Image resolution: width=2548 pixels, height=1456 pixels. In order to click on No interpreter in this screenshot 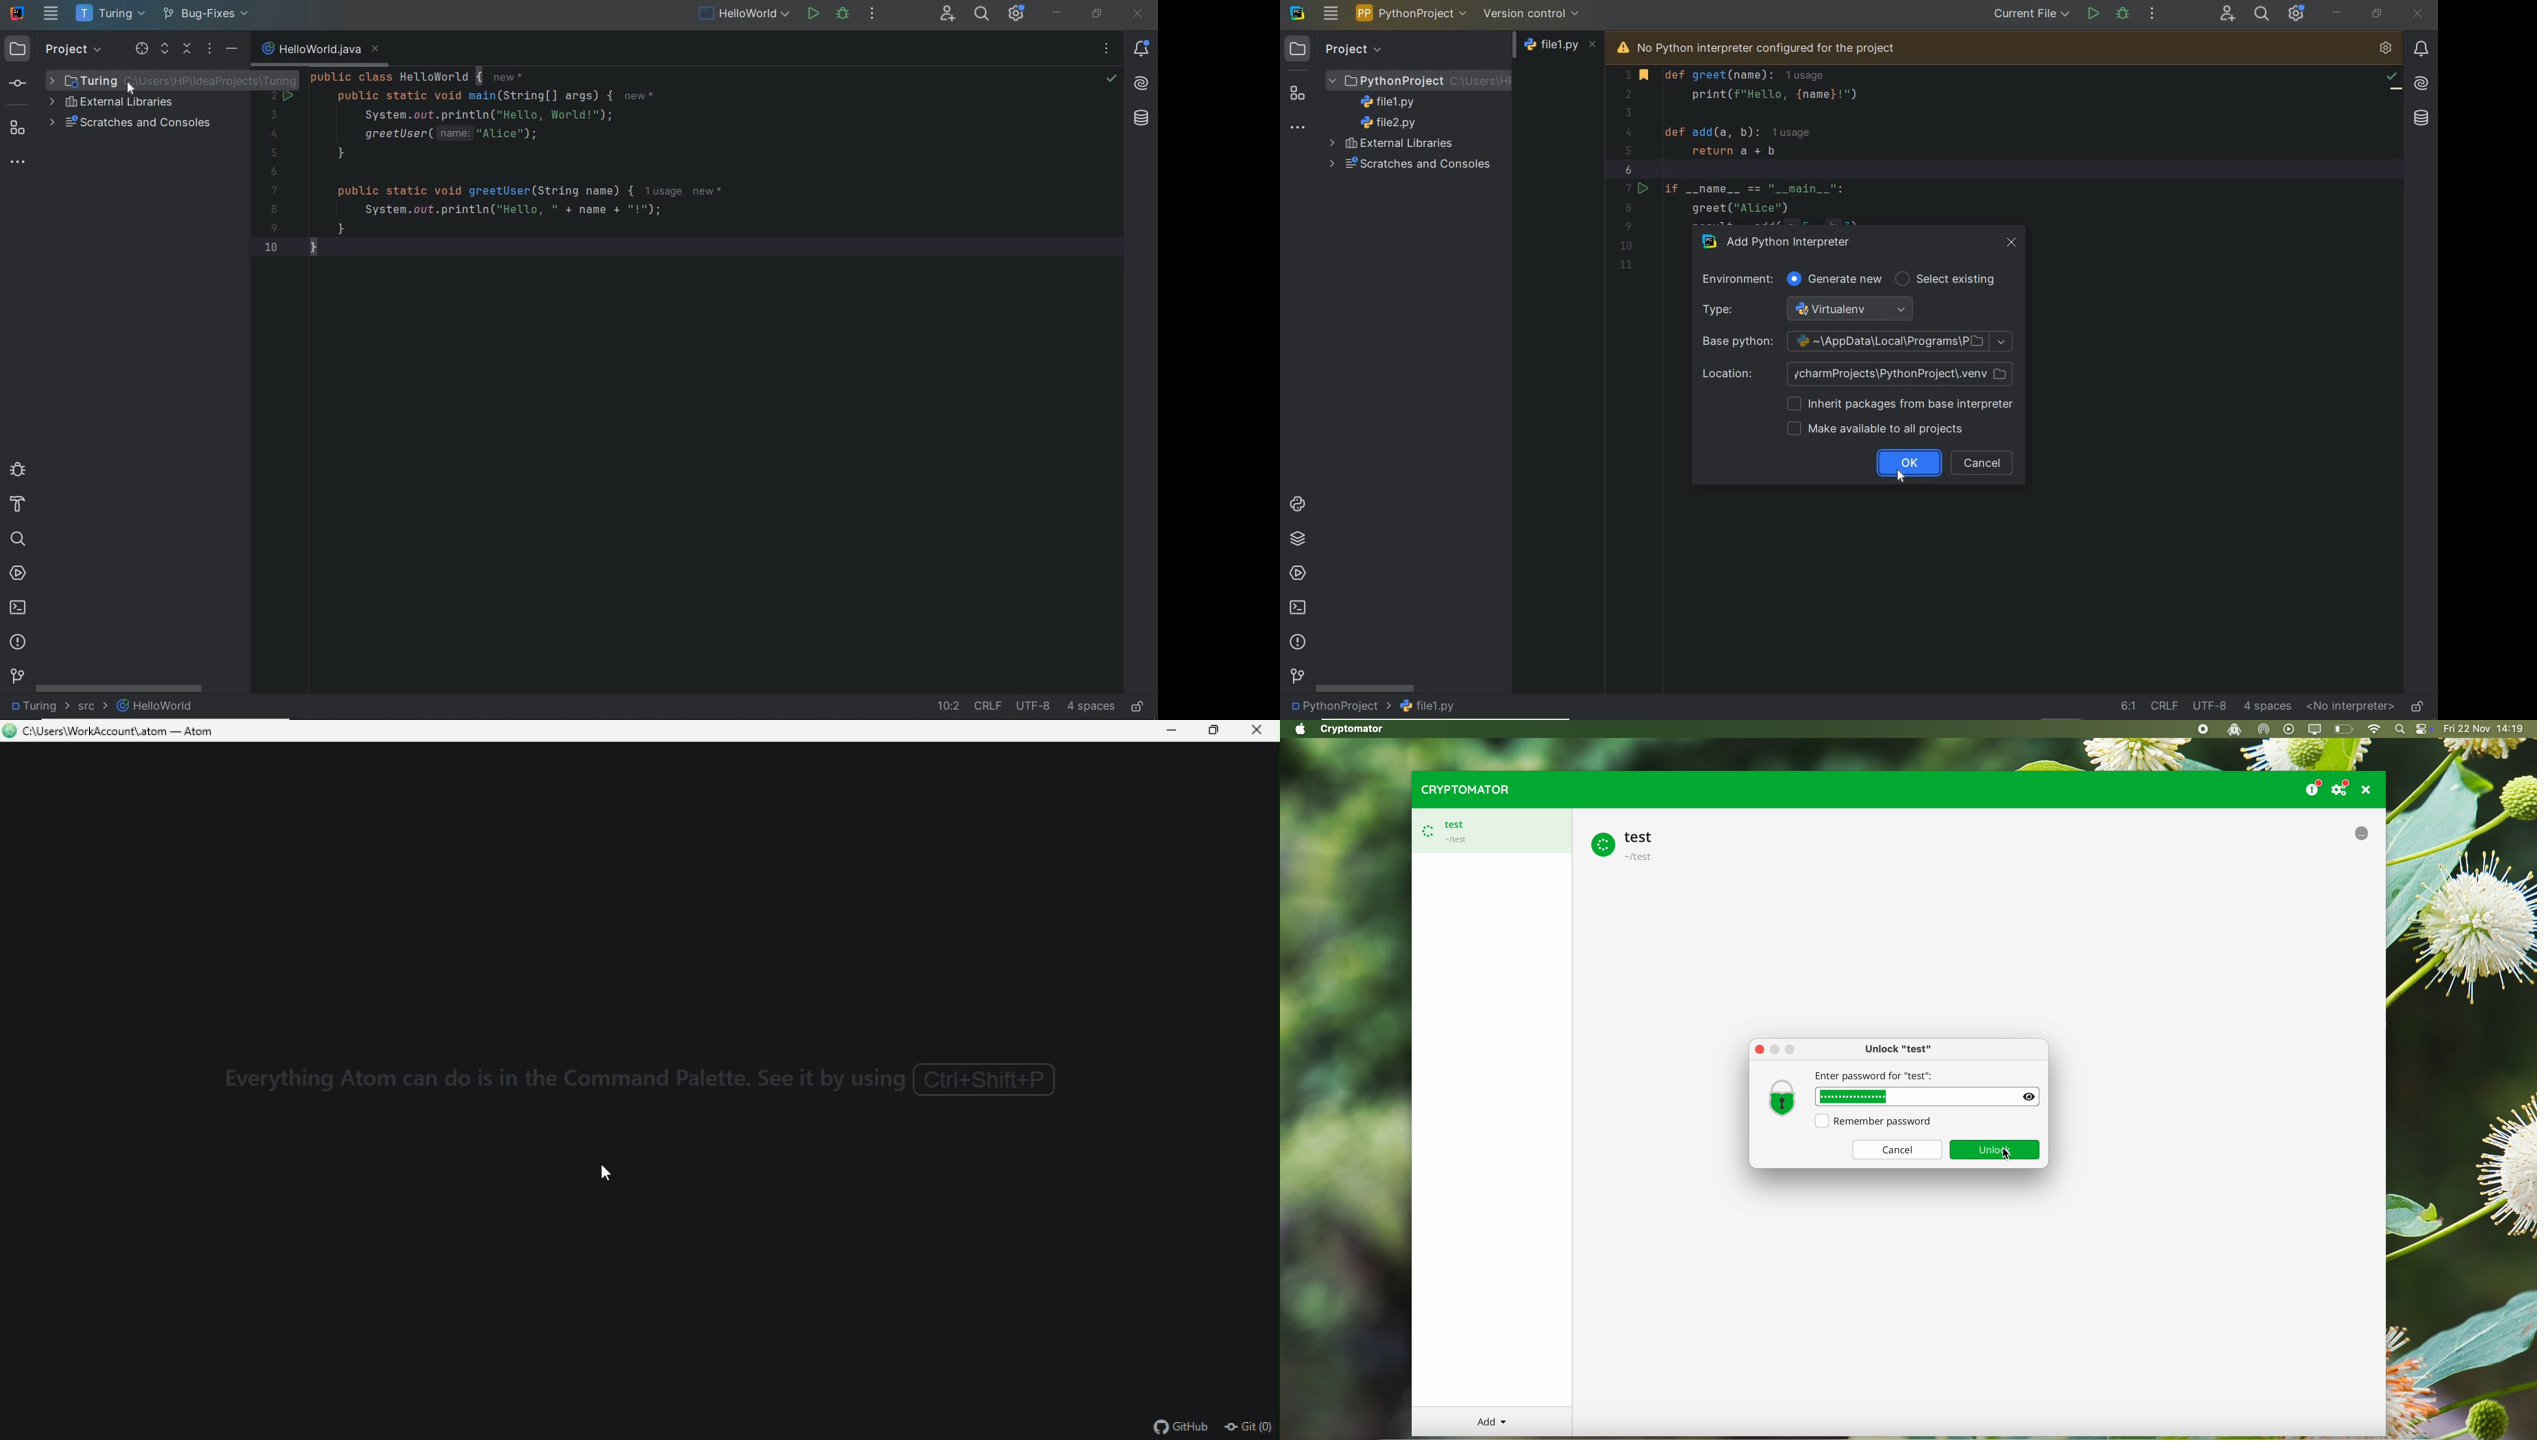, I will do `click(2348, 707)`.